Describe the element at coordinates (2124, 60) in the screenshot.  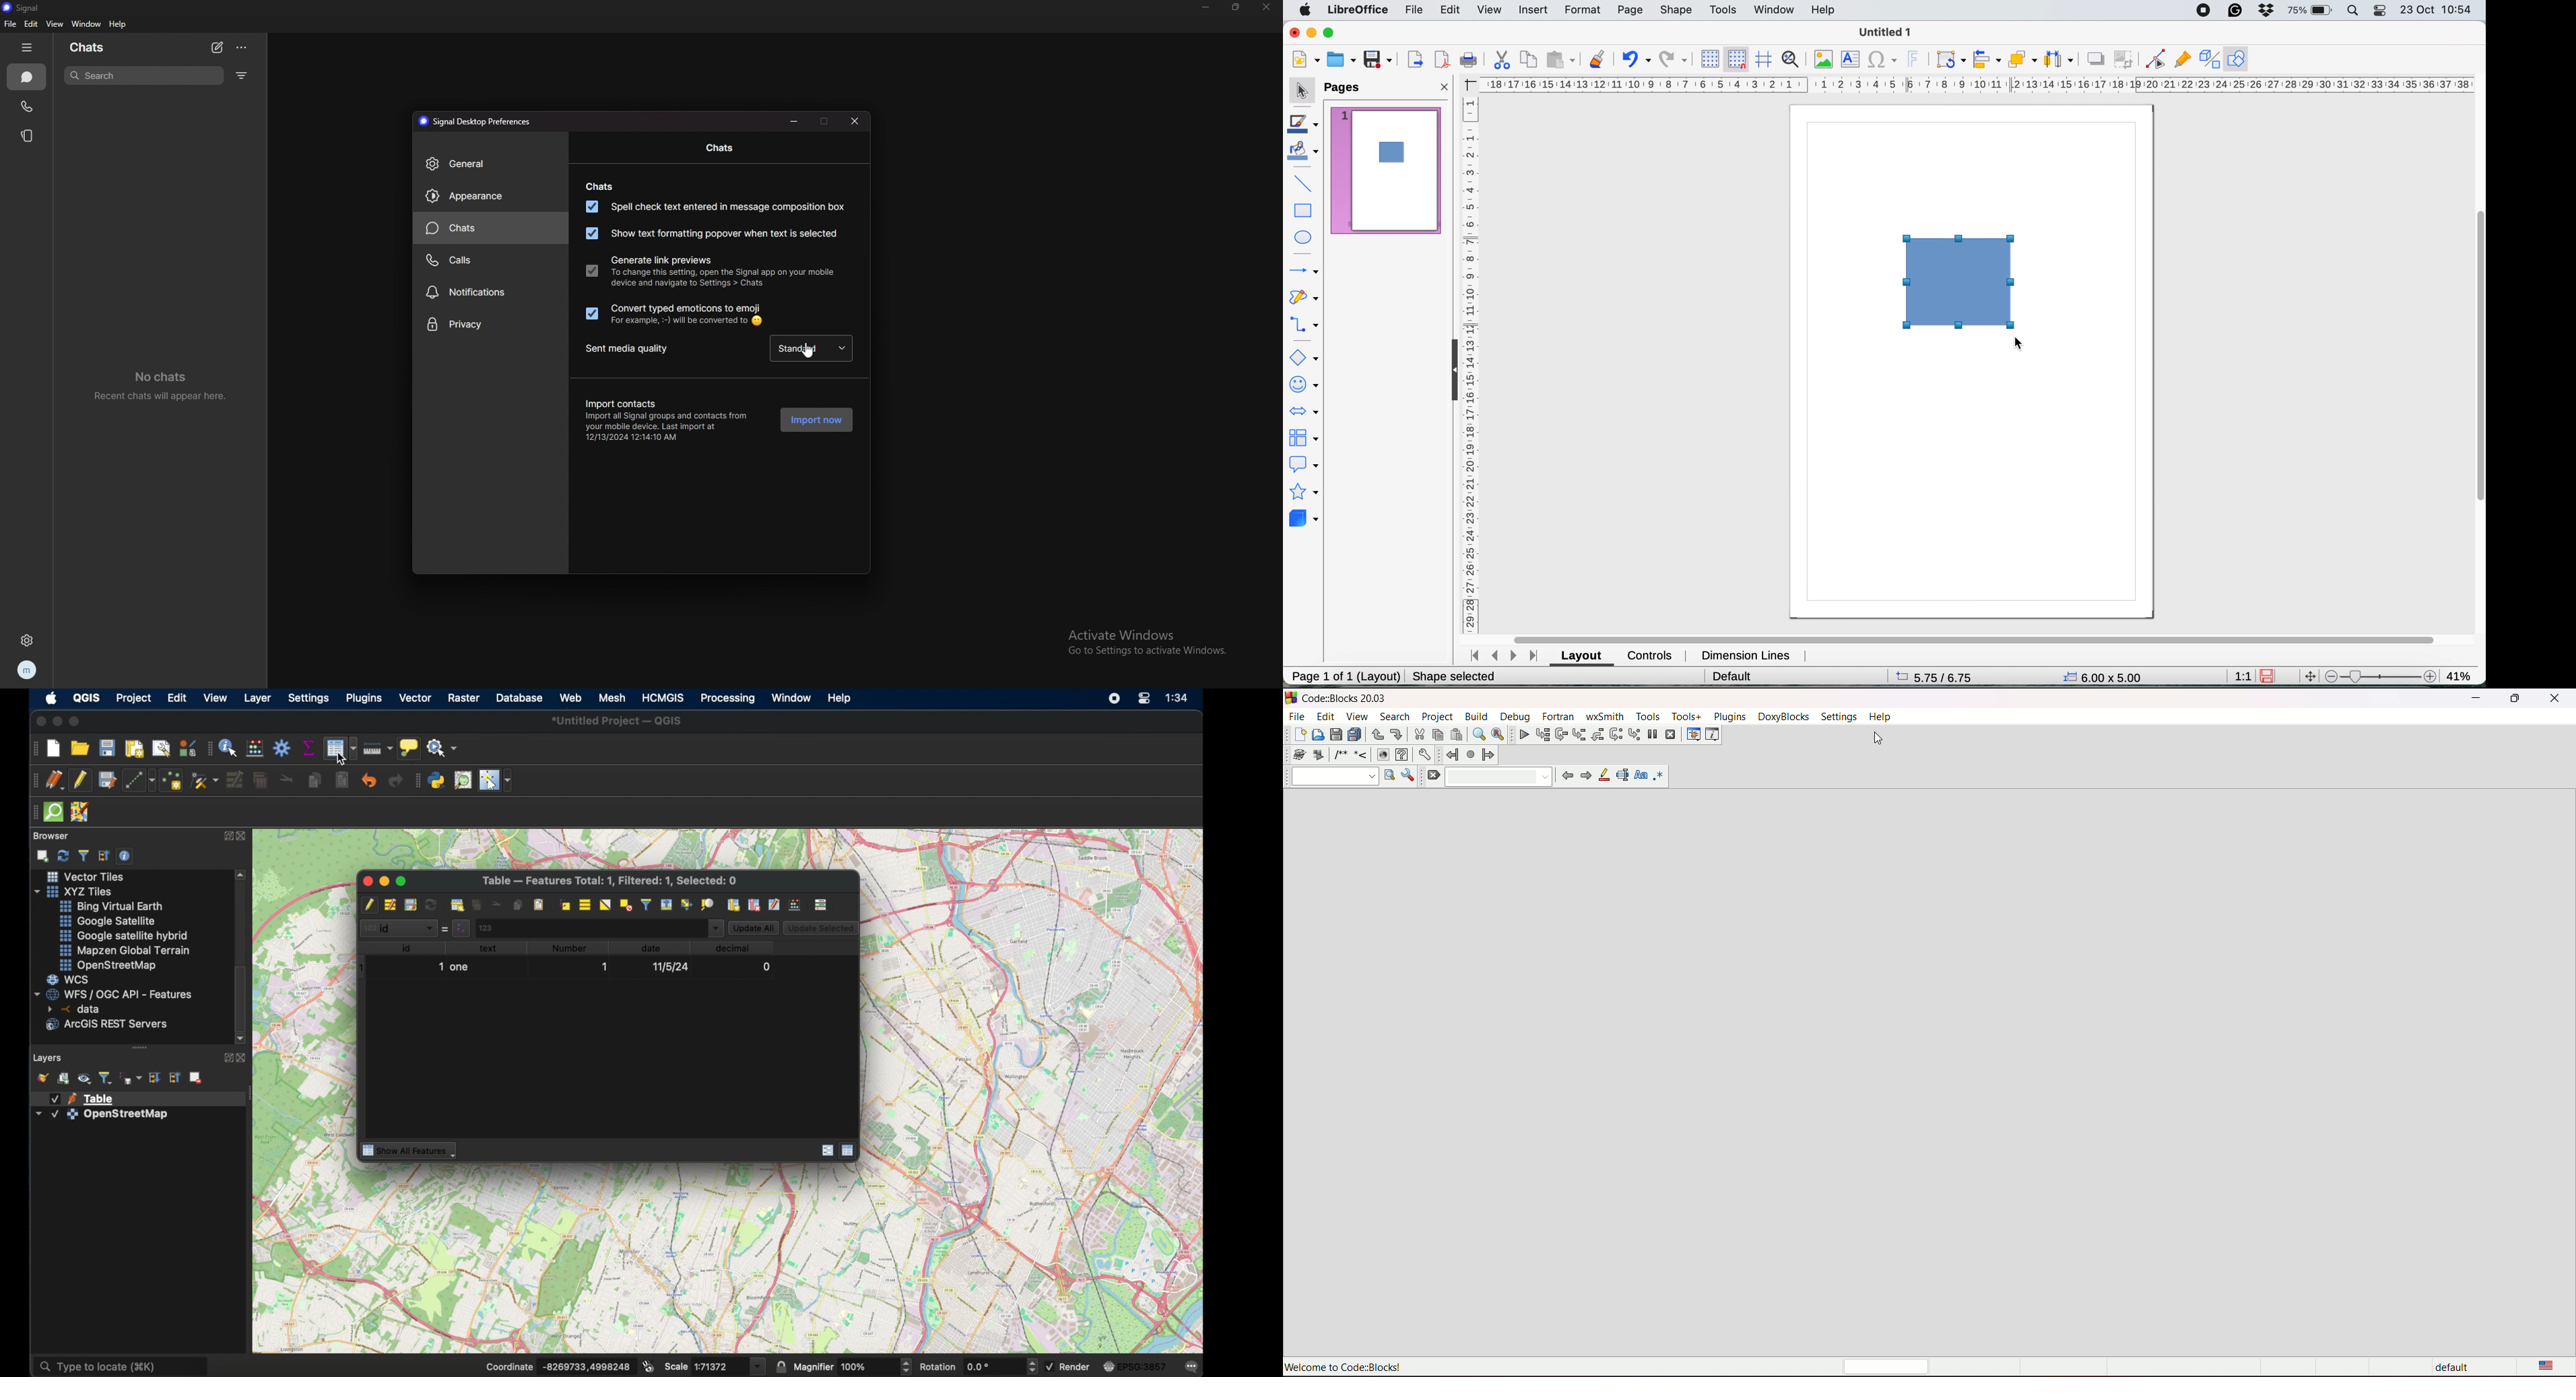
I see `crop image` at that location.